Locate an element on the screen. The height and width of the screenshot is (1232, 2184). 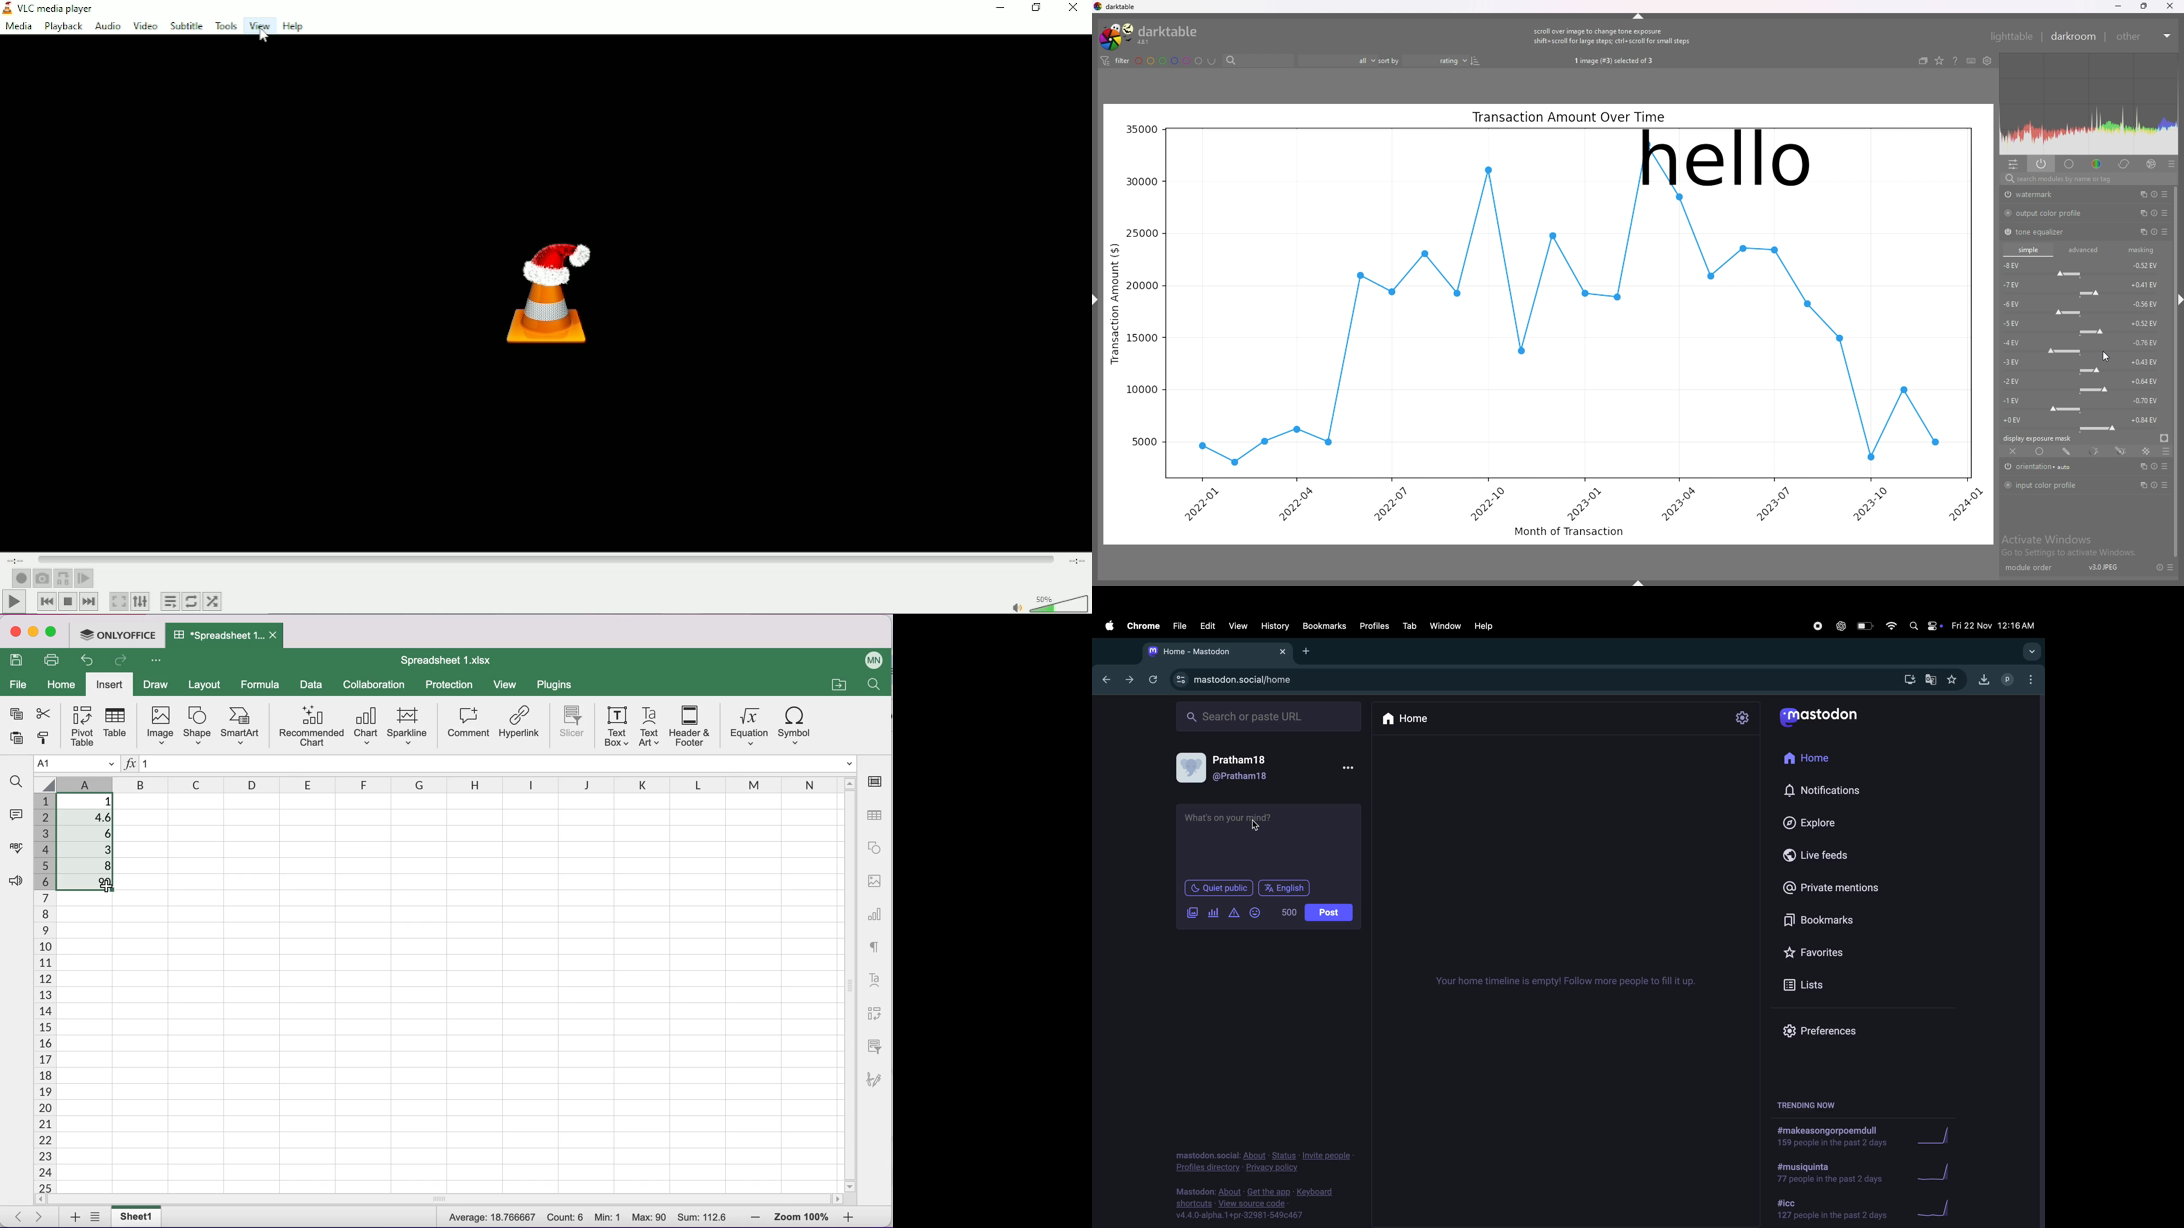
multiple instance actions, reset and presets is located at coordinates (2155, 485).